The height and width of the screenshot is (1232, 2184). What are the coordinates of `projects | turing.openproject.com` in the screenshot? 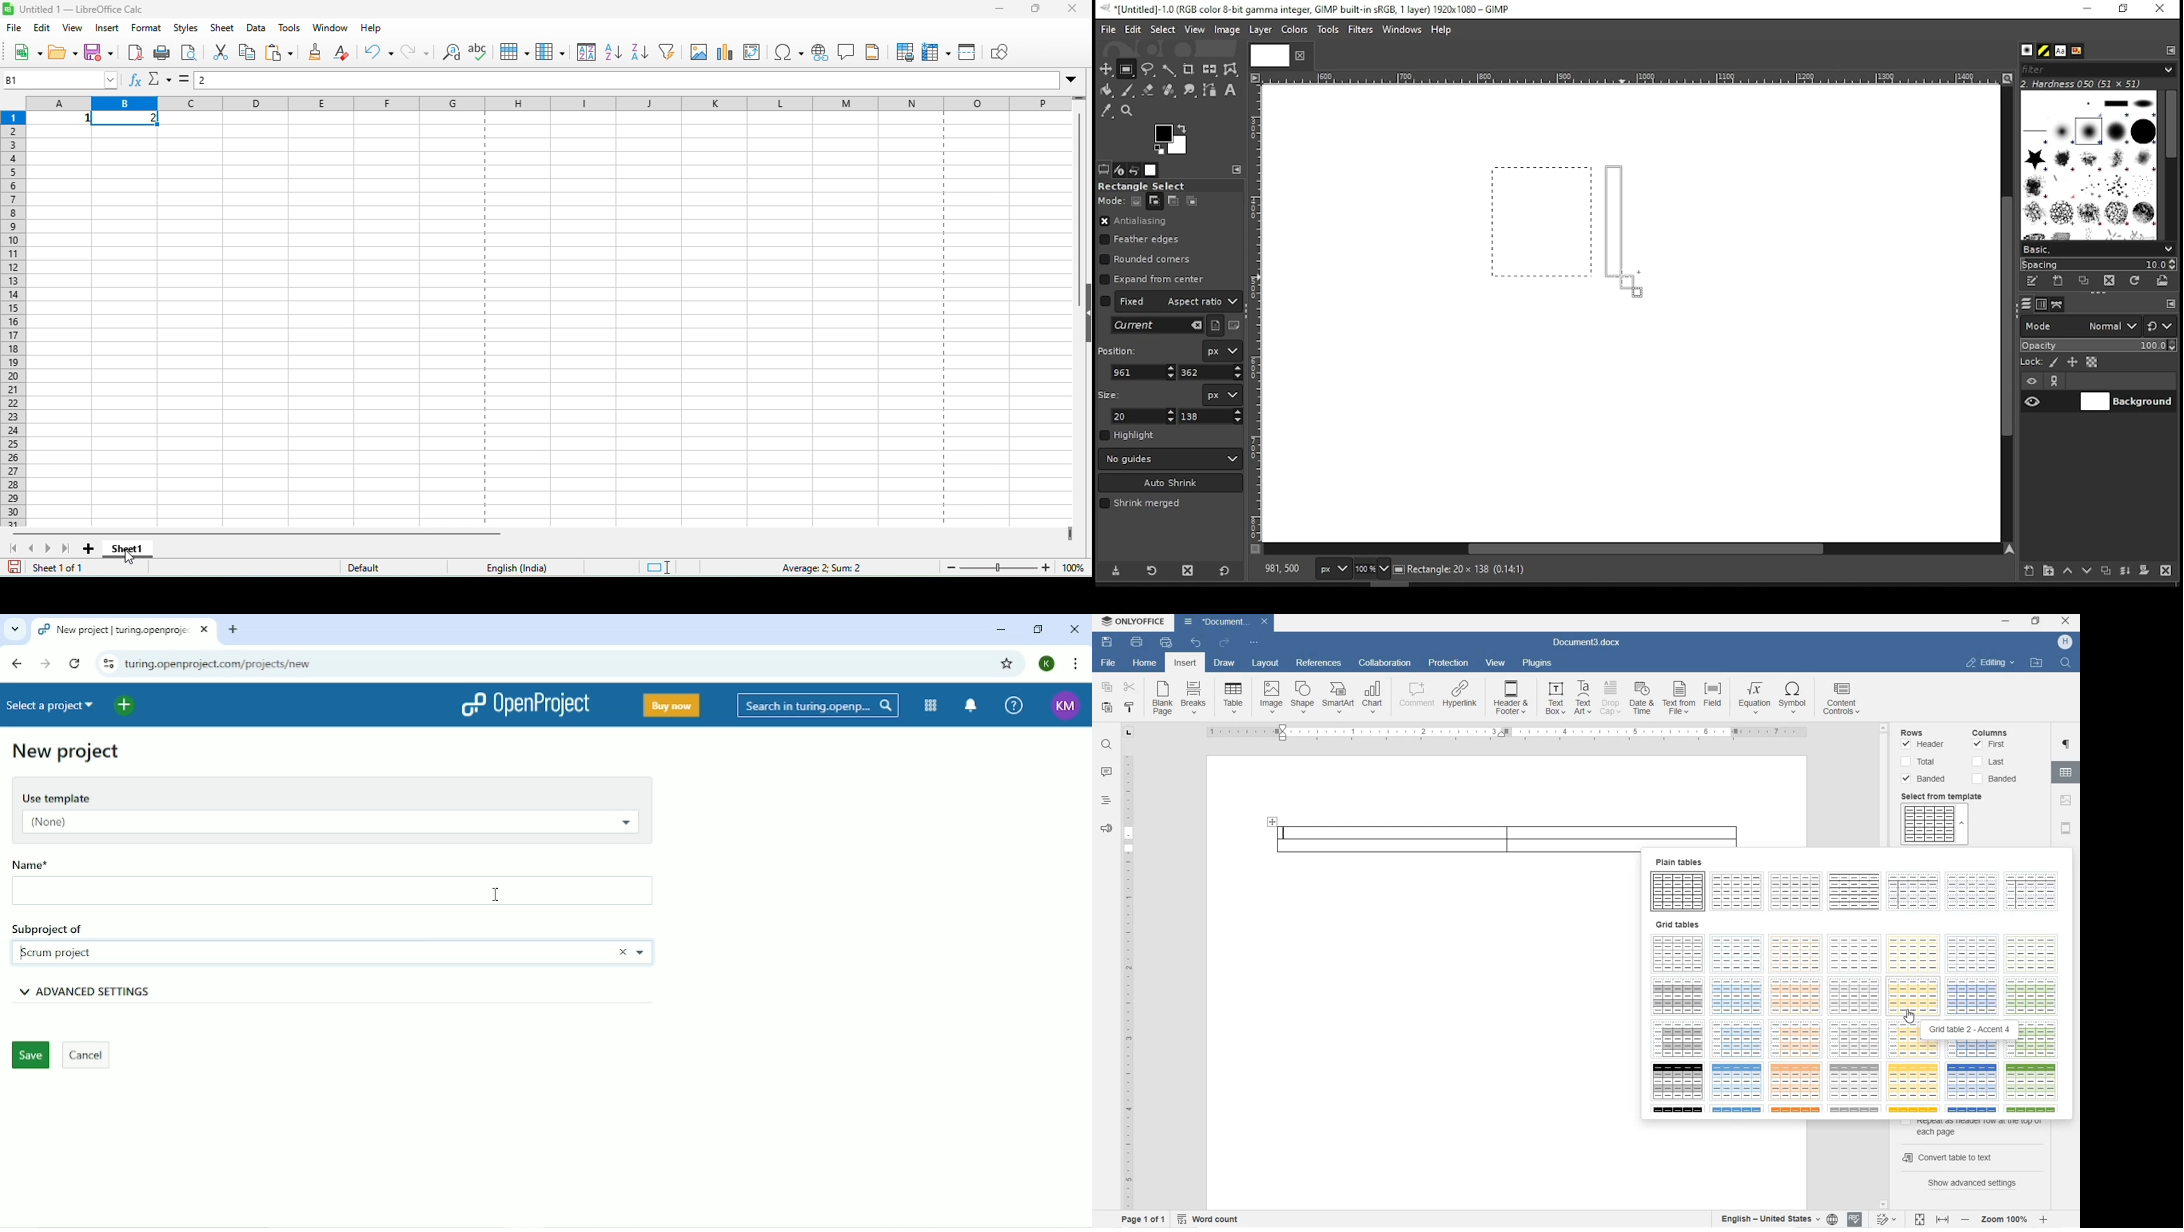 It's located at (111, 628).